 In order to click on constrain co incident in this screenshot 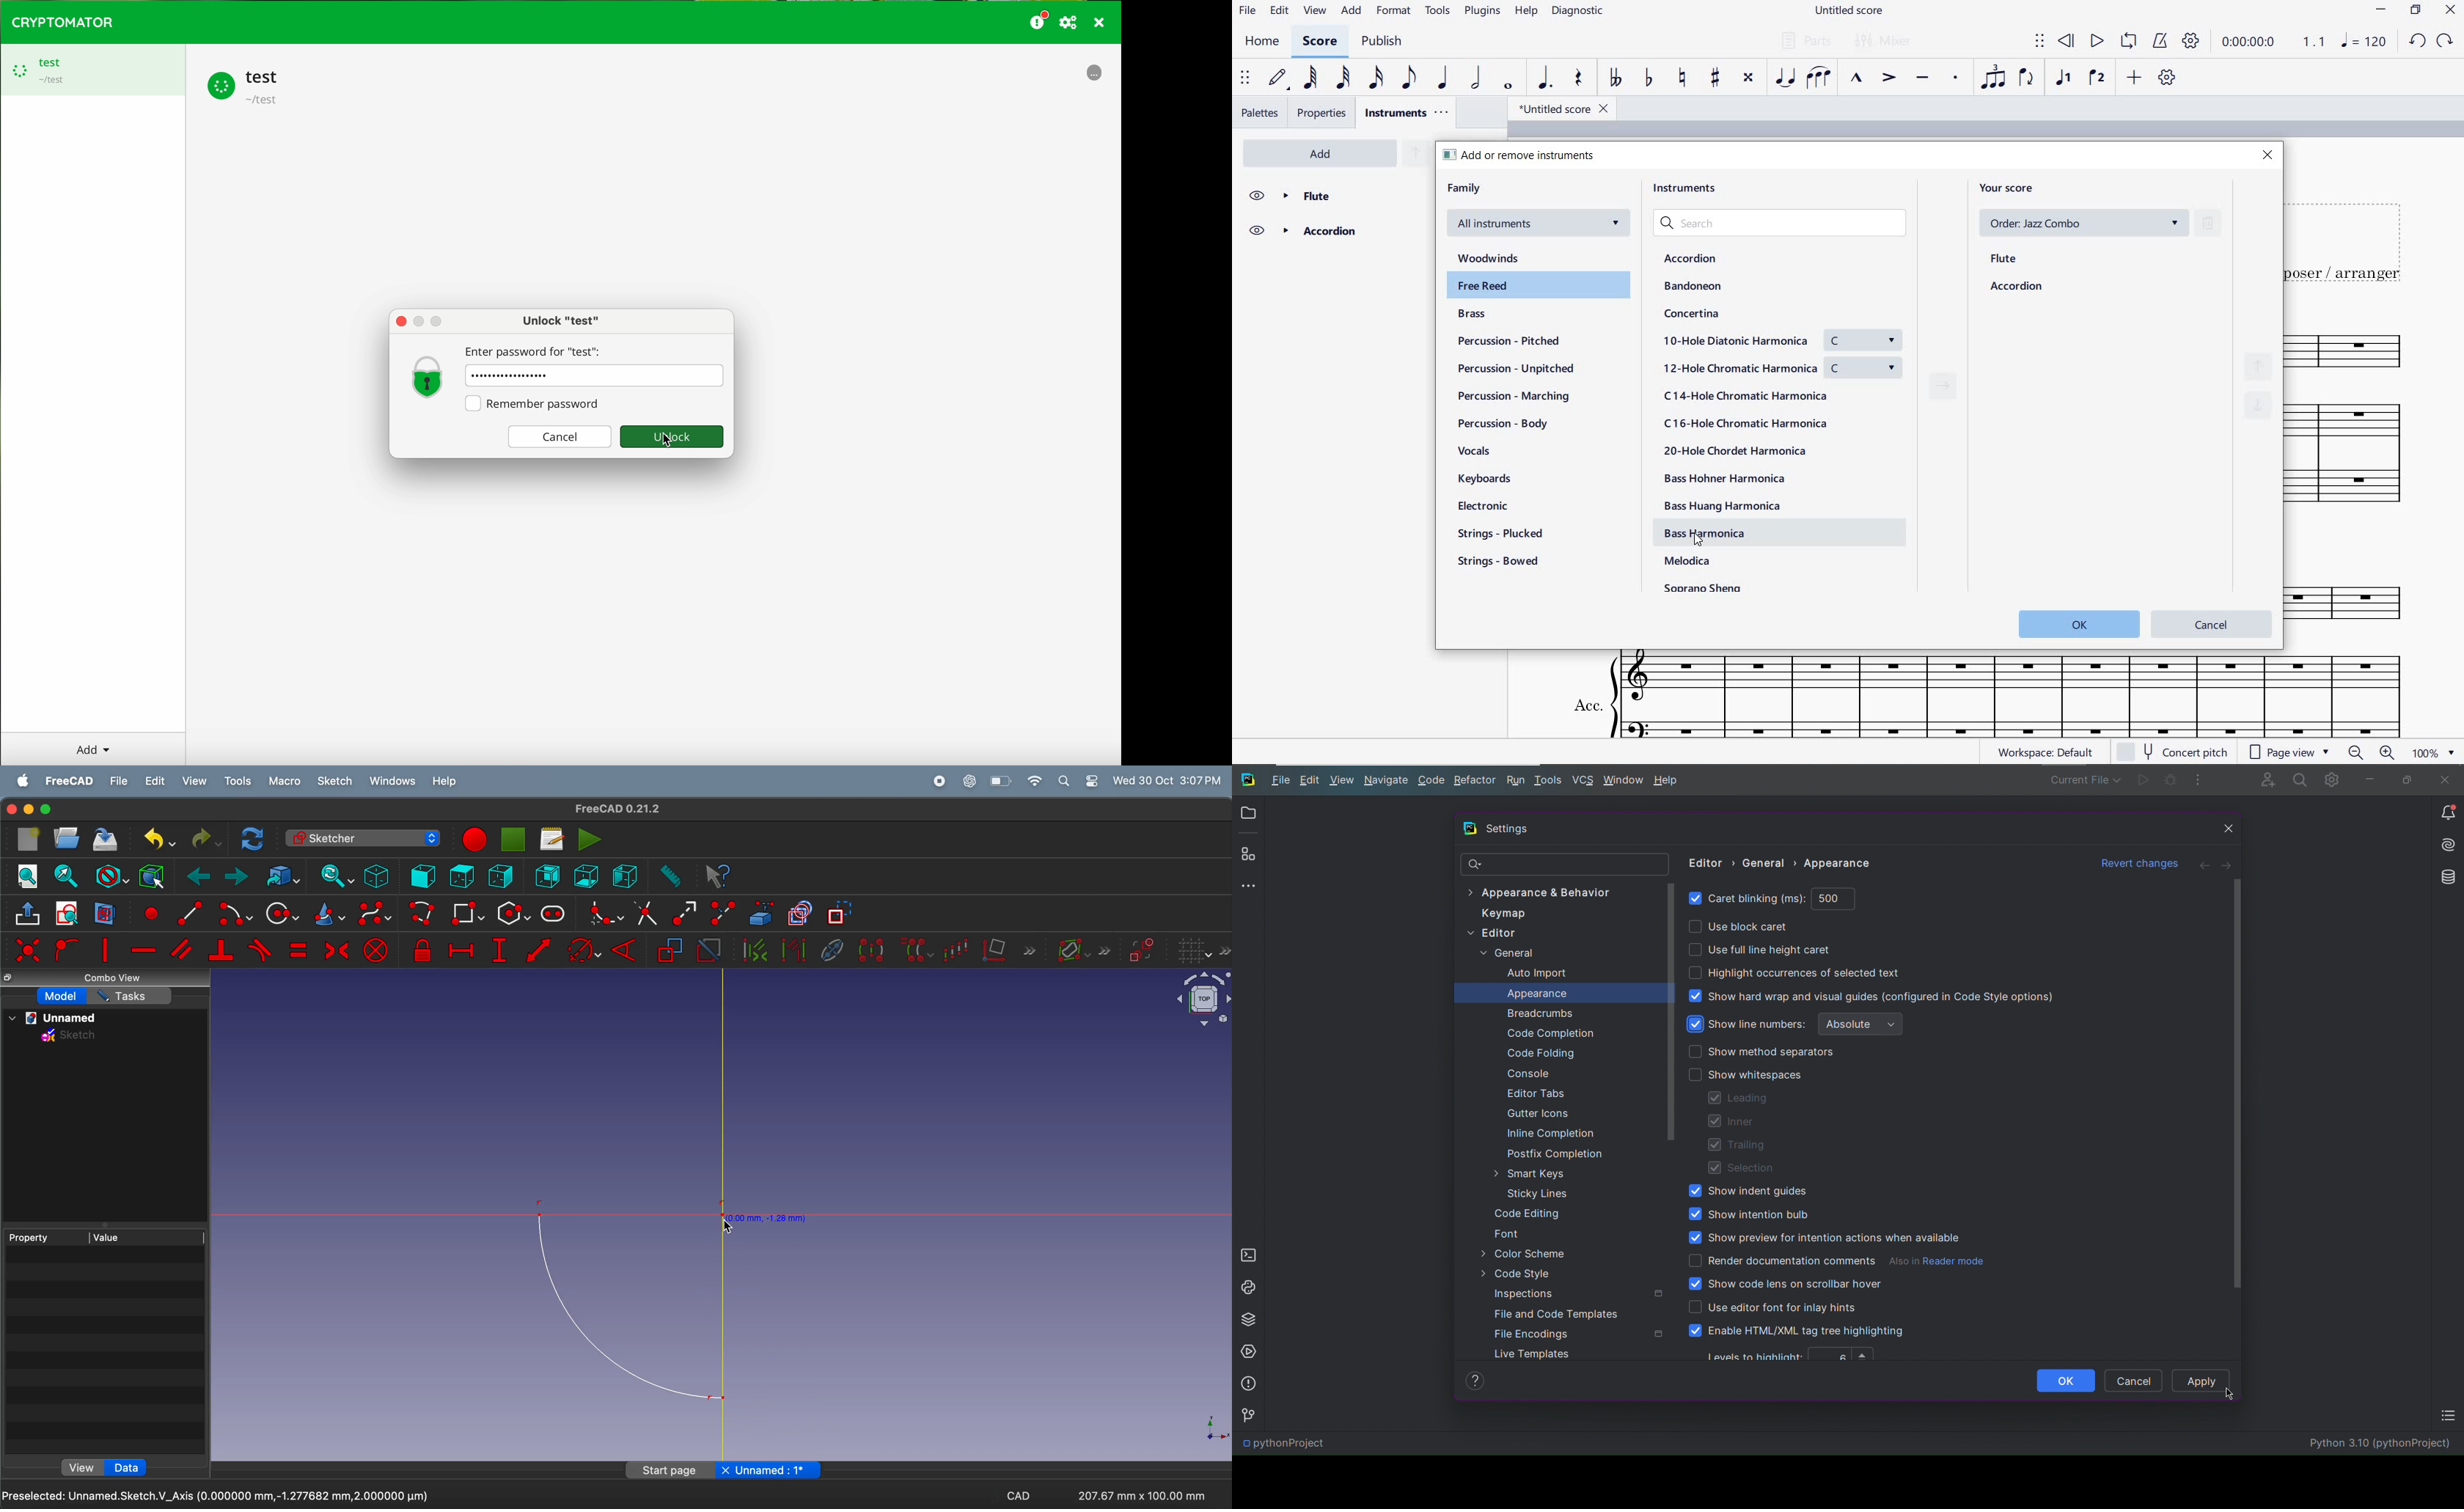, I will do `click(27, 950)`.